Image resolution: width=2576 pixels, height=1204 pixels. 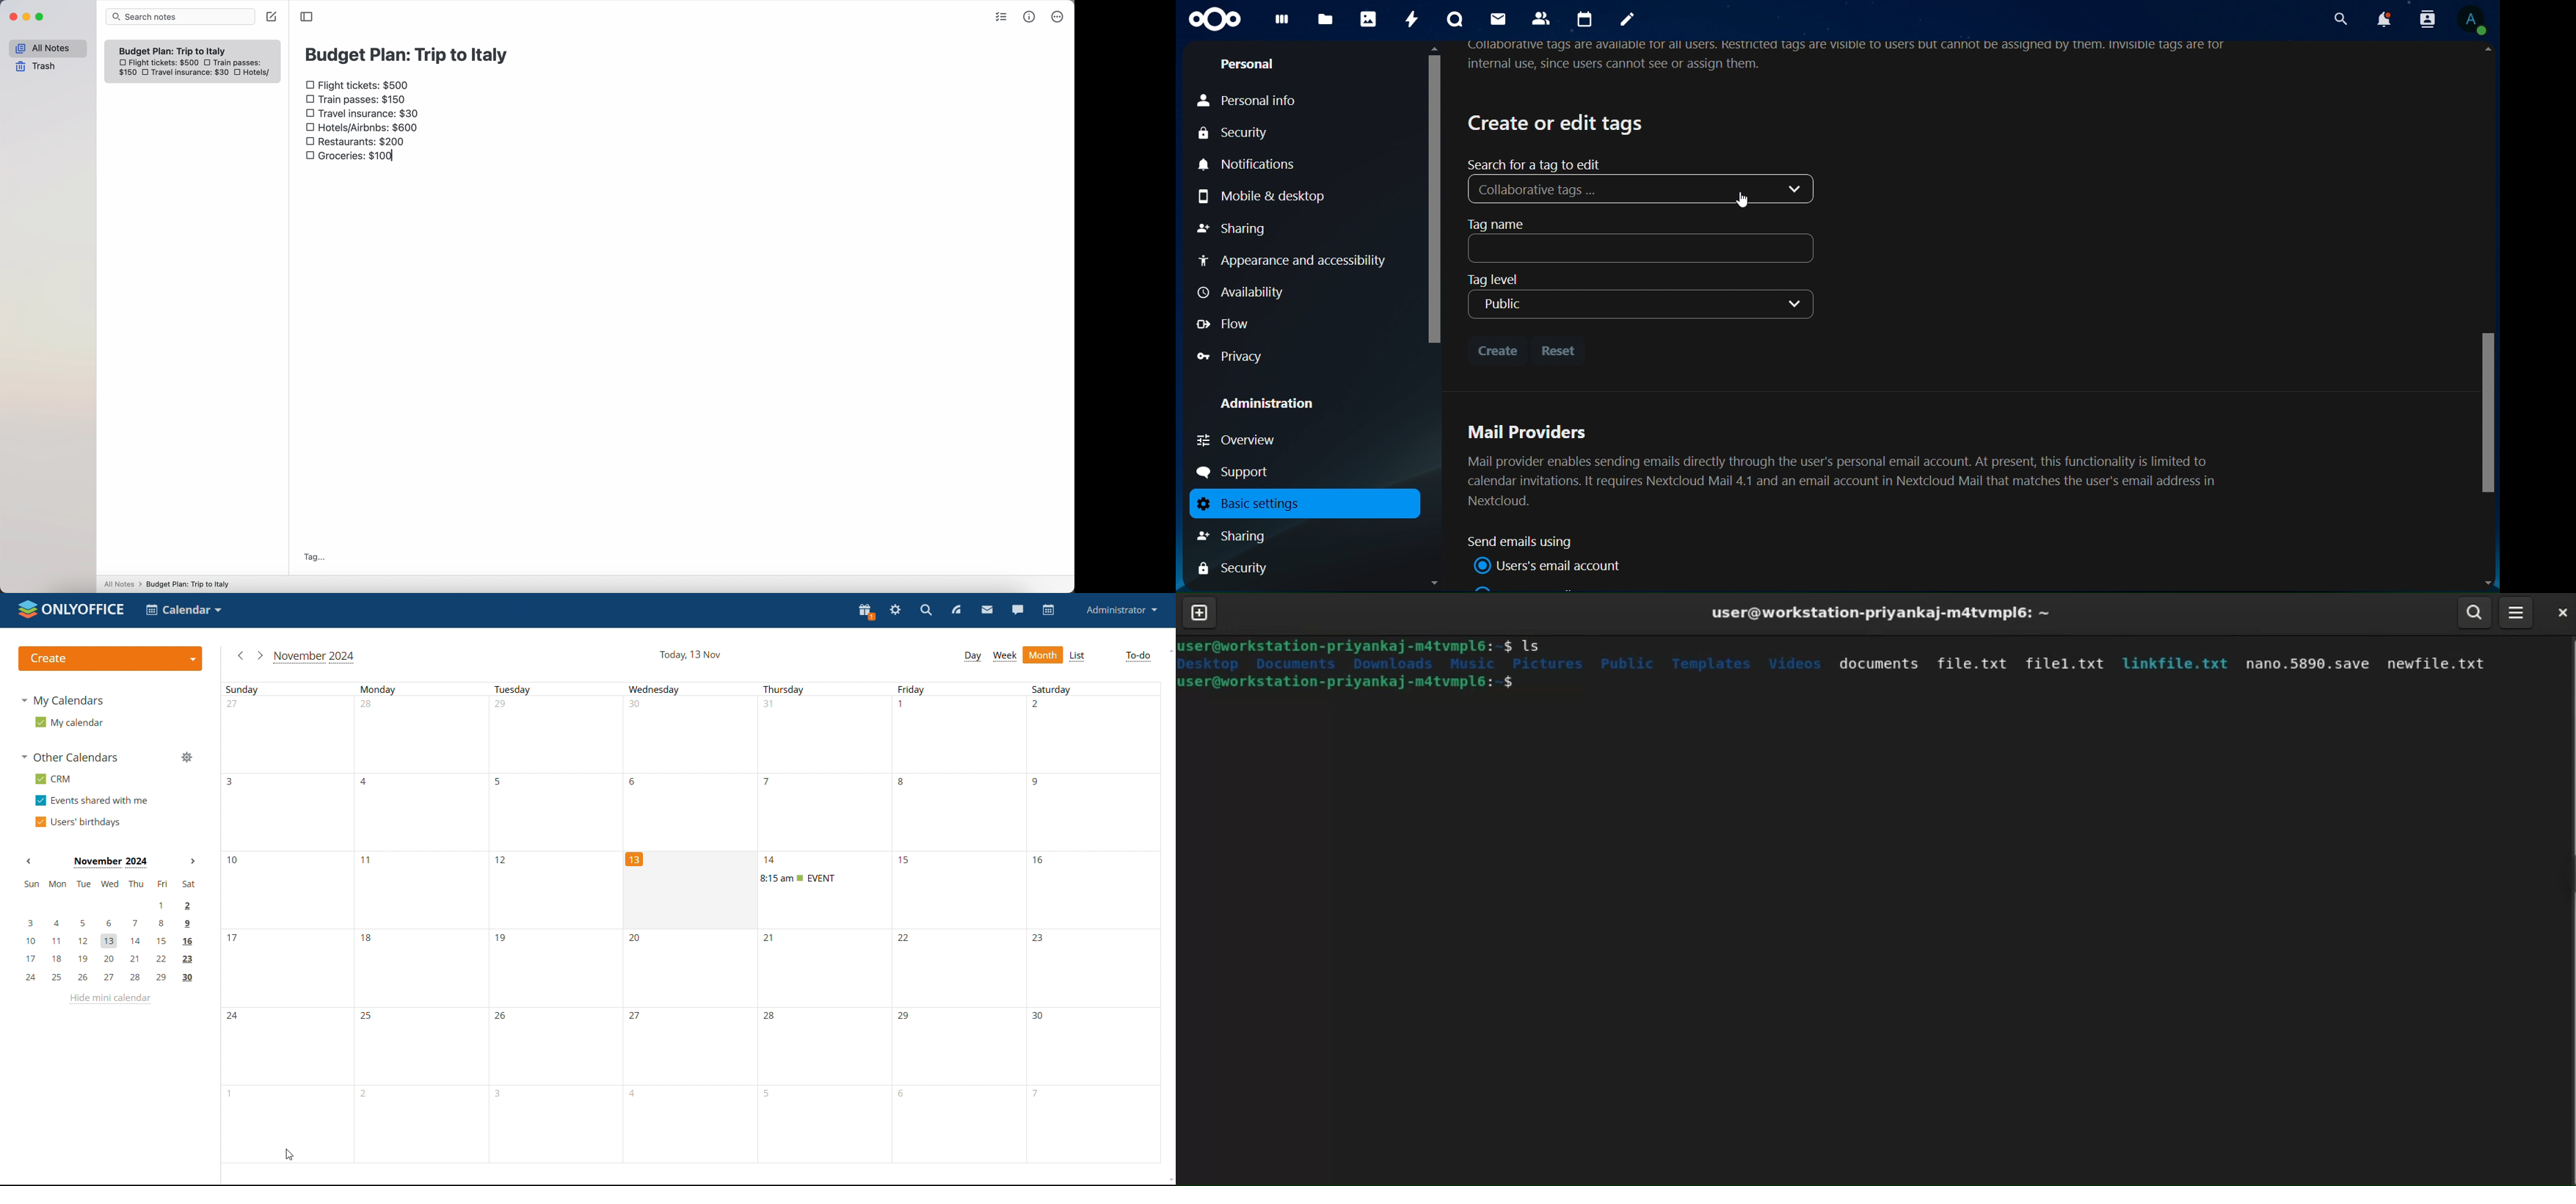 I want to click on privacy, so click(x=1231, y=357).